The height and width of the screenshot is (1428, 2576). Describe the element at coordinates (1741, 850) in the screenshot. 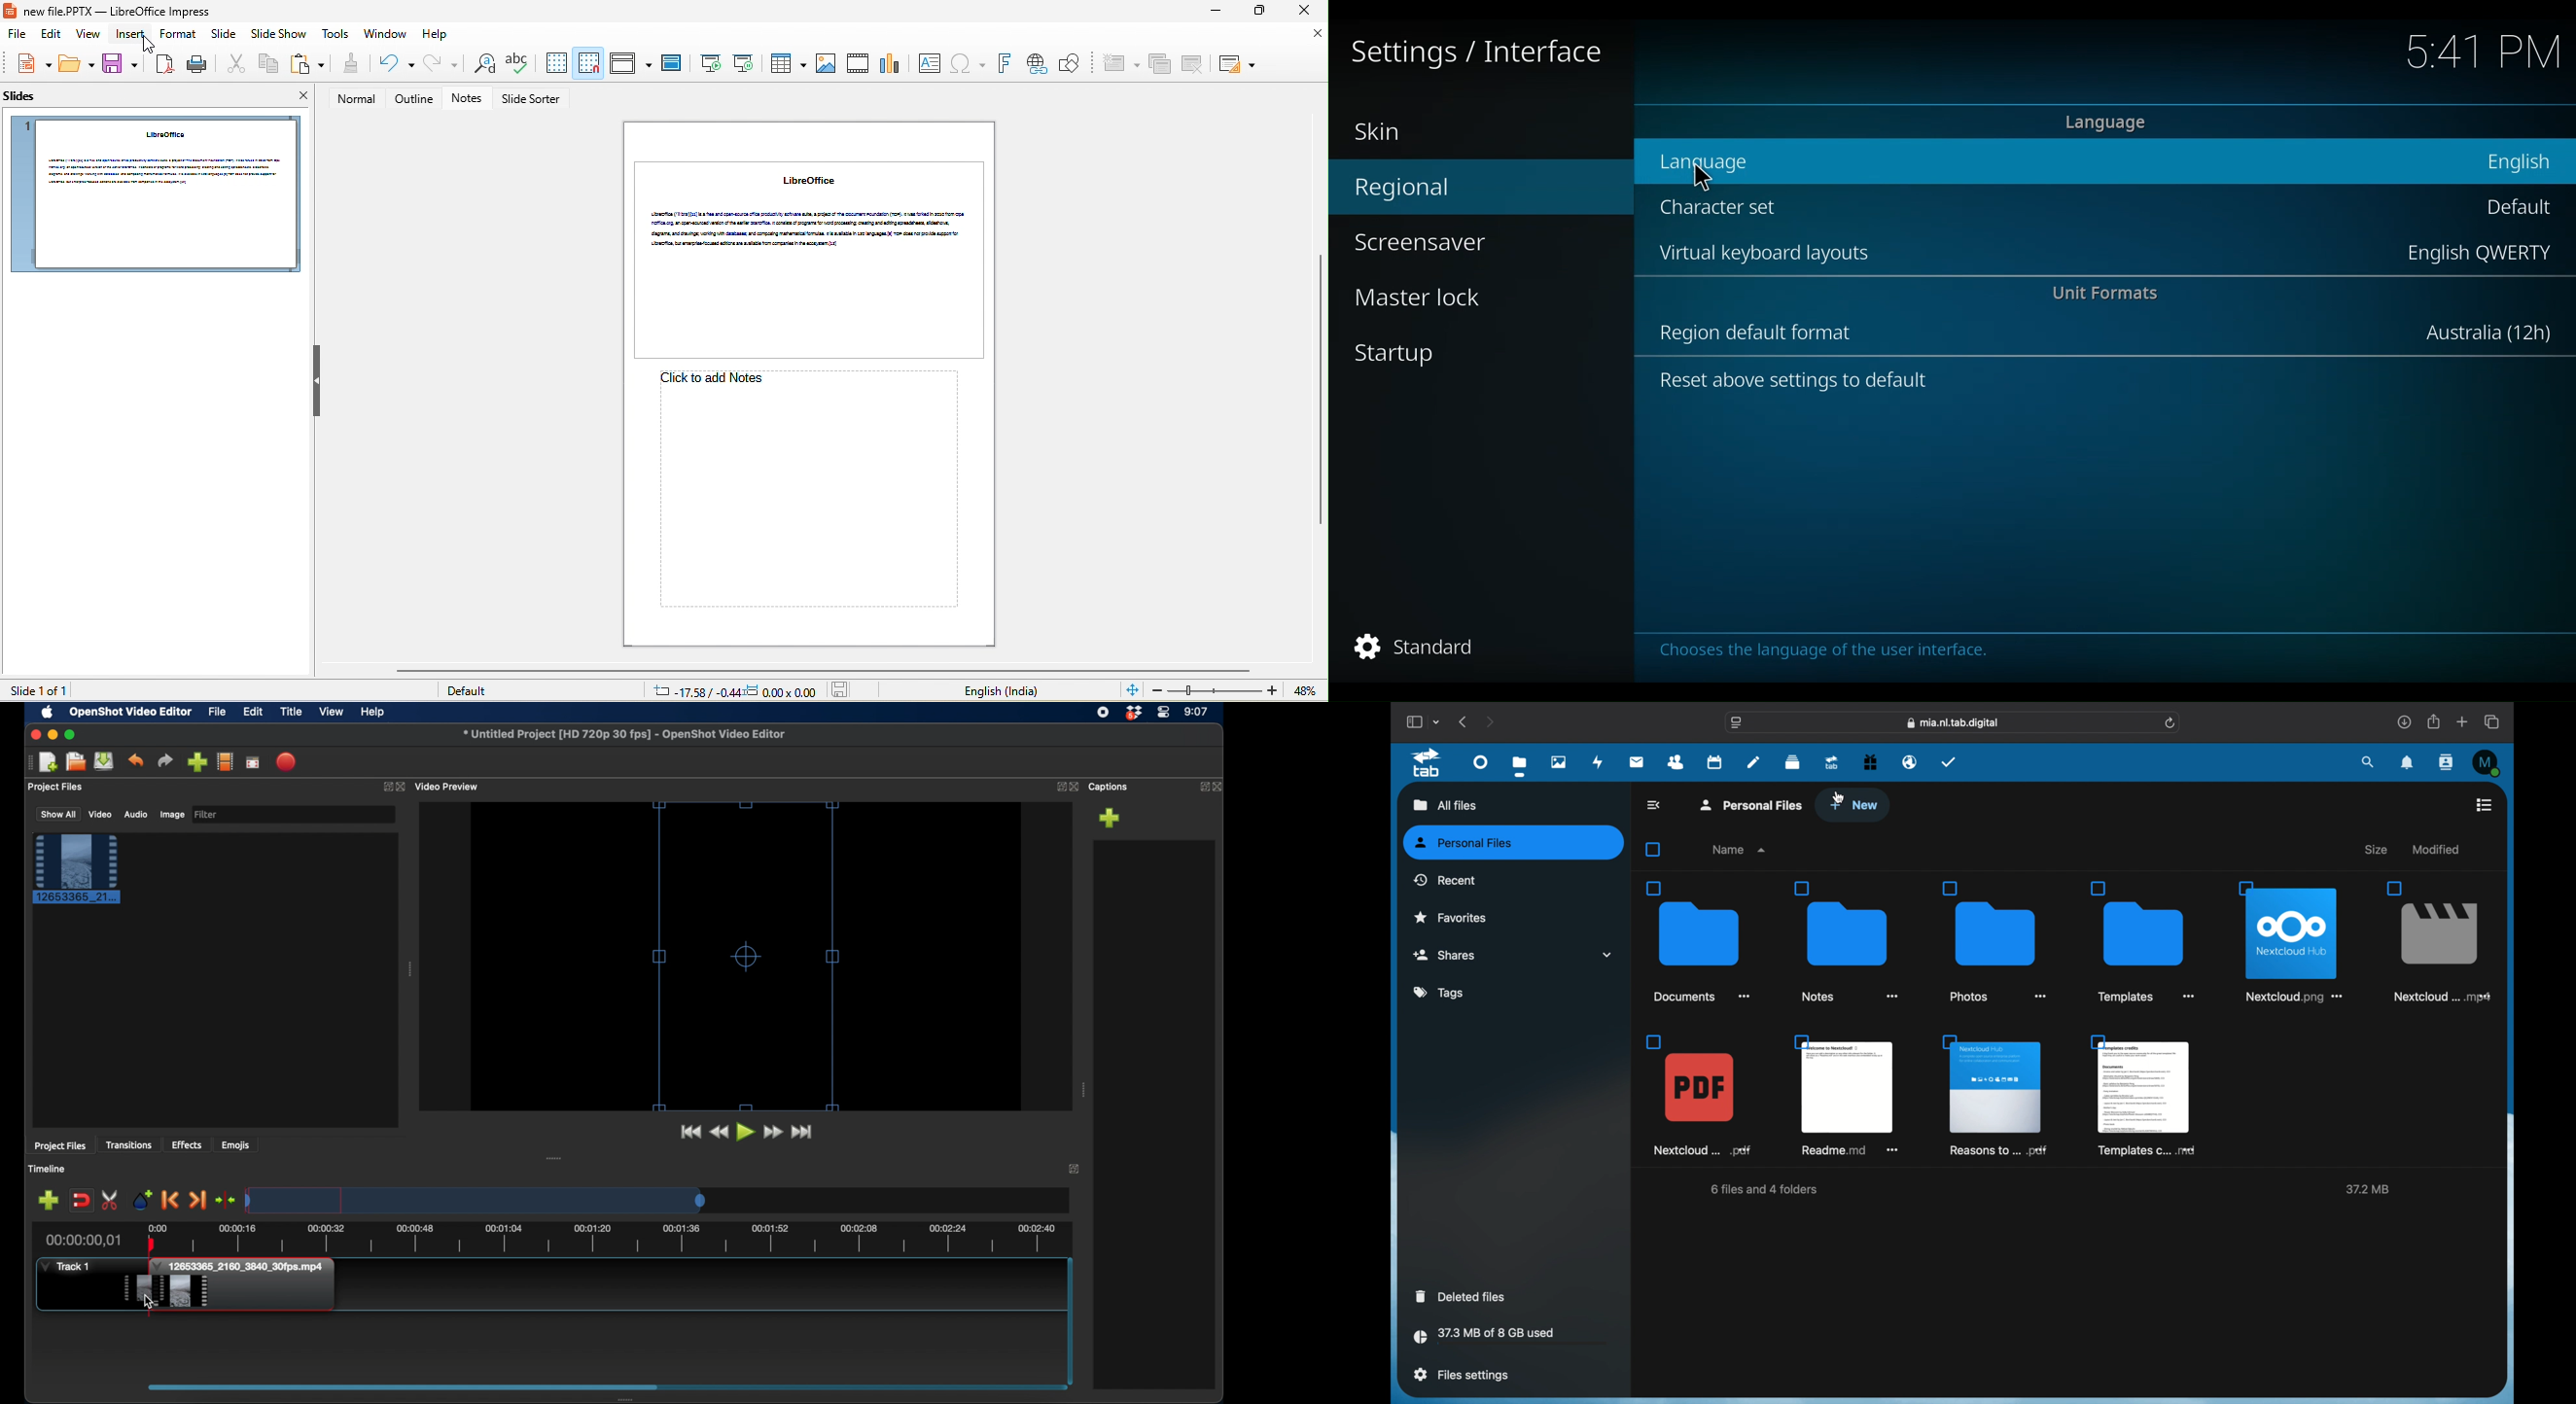

I see `name` at that location.